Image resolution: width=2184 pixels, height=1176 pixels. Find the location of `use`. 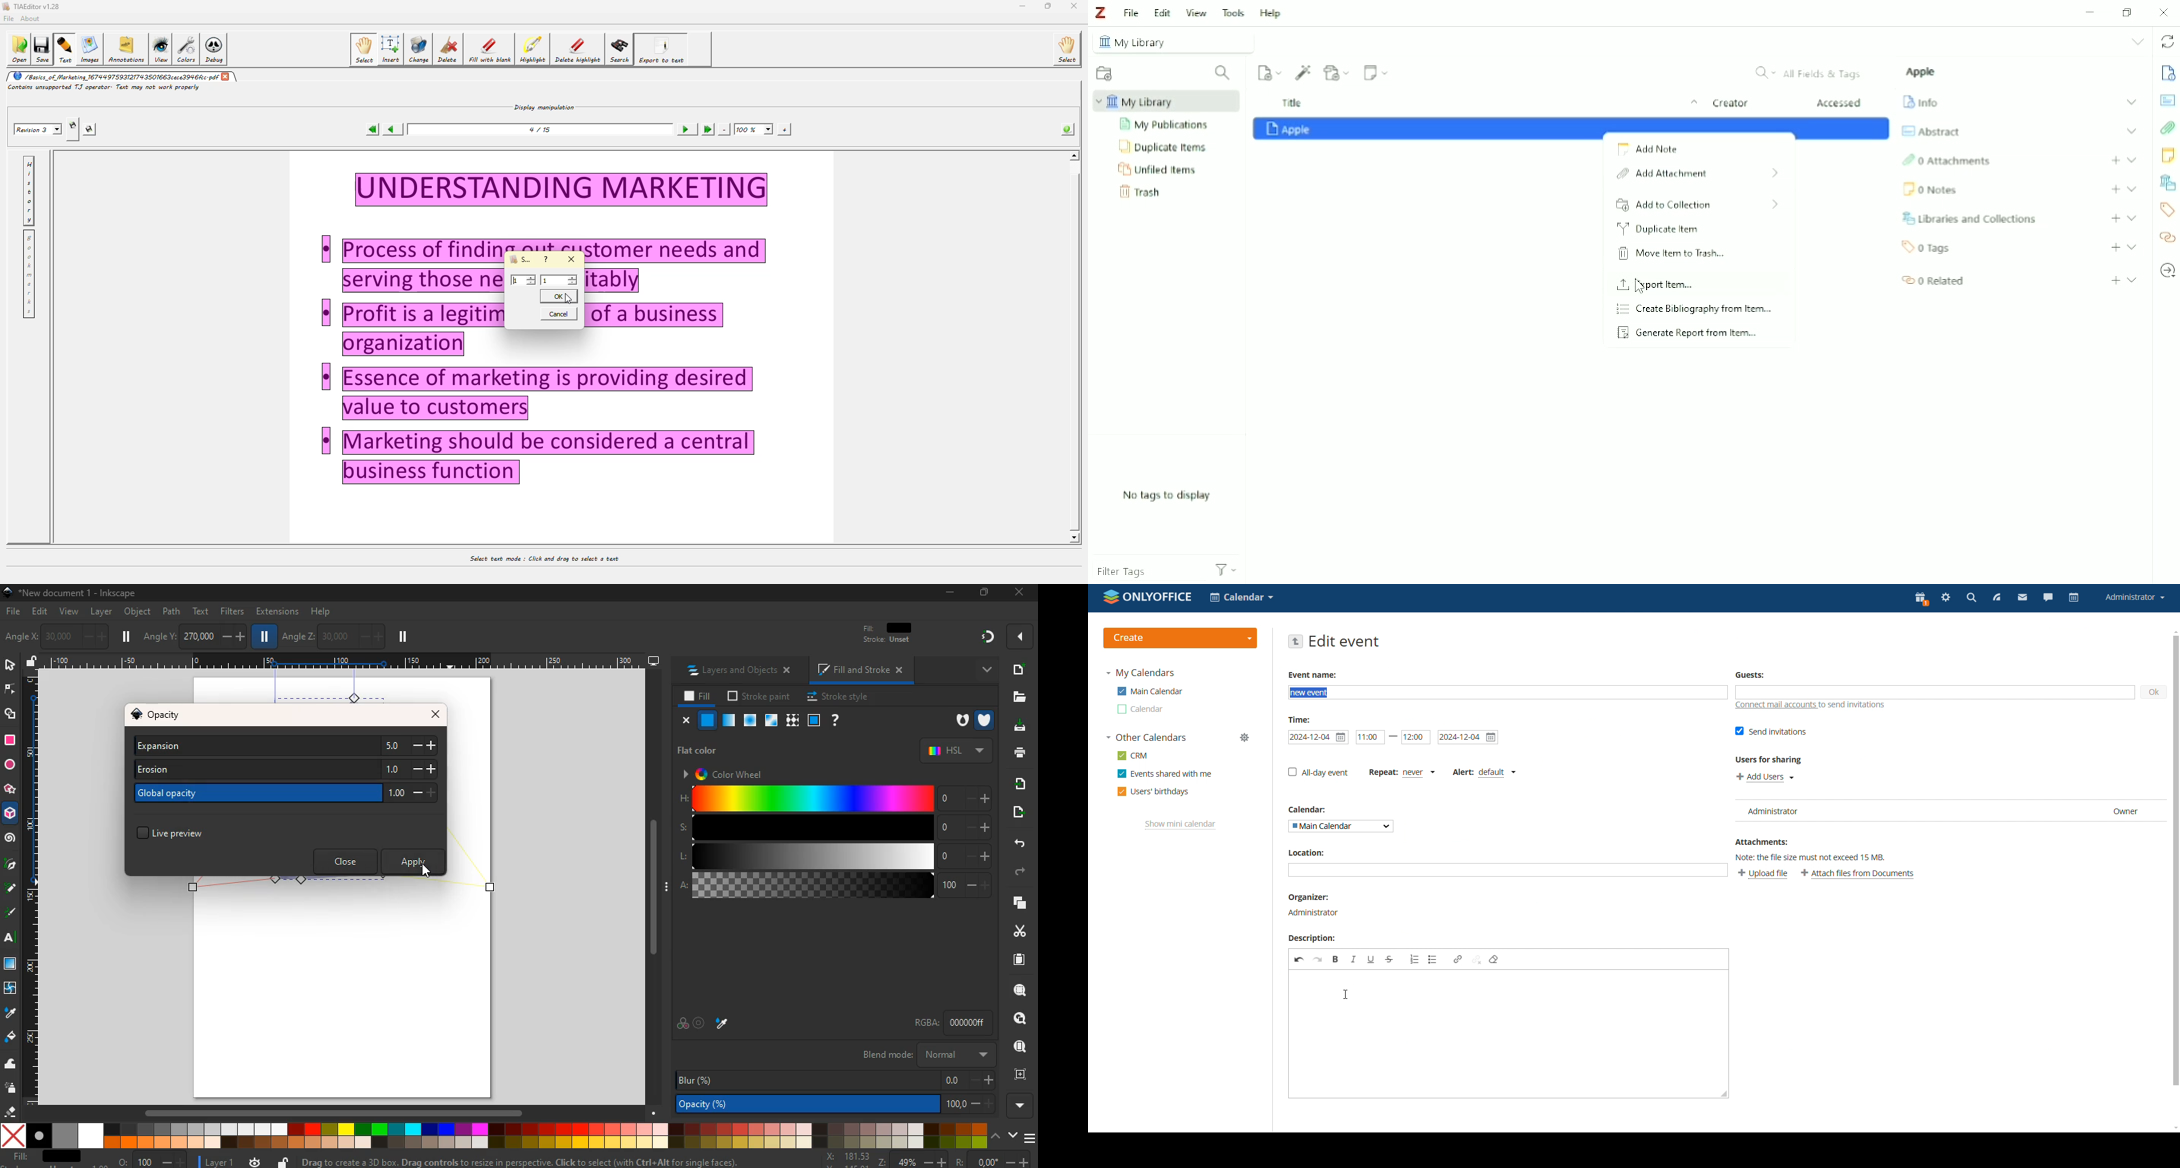

use is located at coordinates (1016, 1047).